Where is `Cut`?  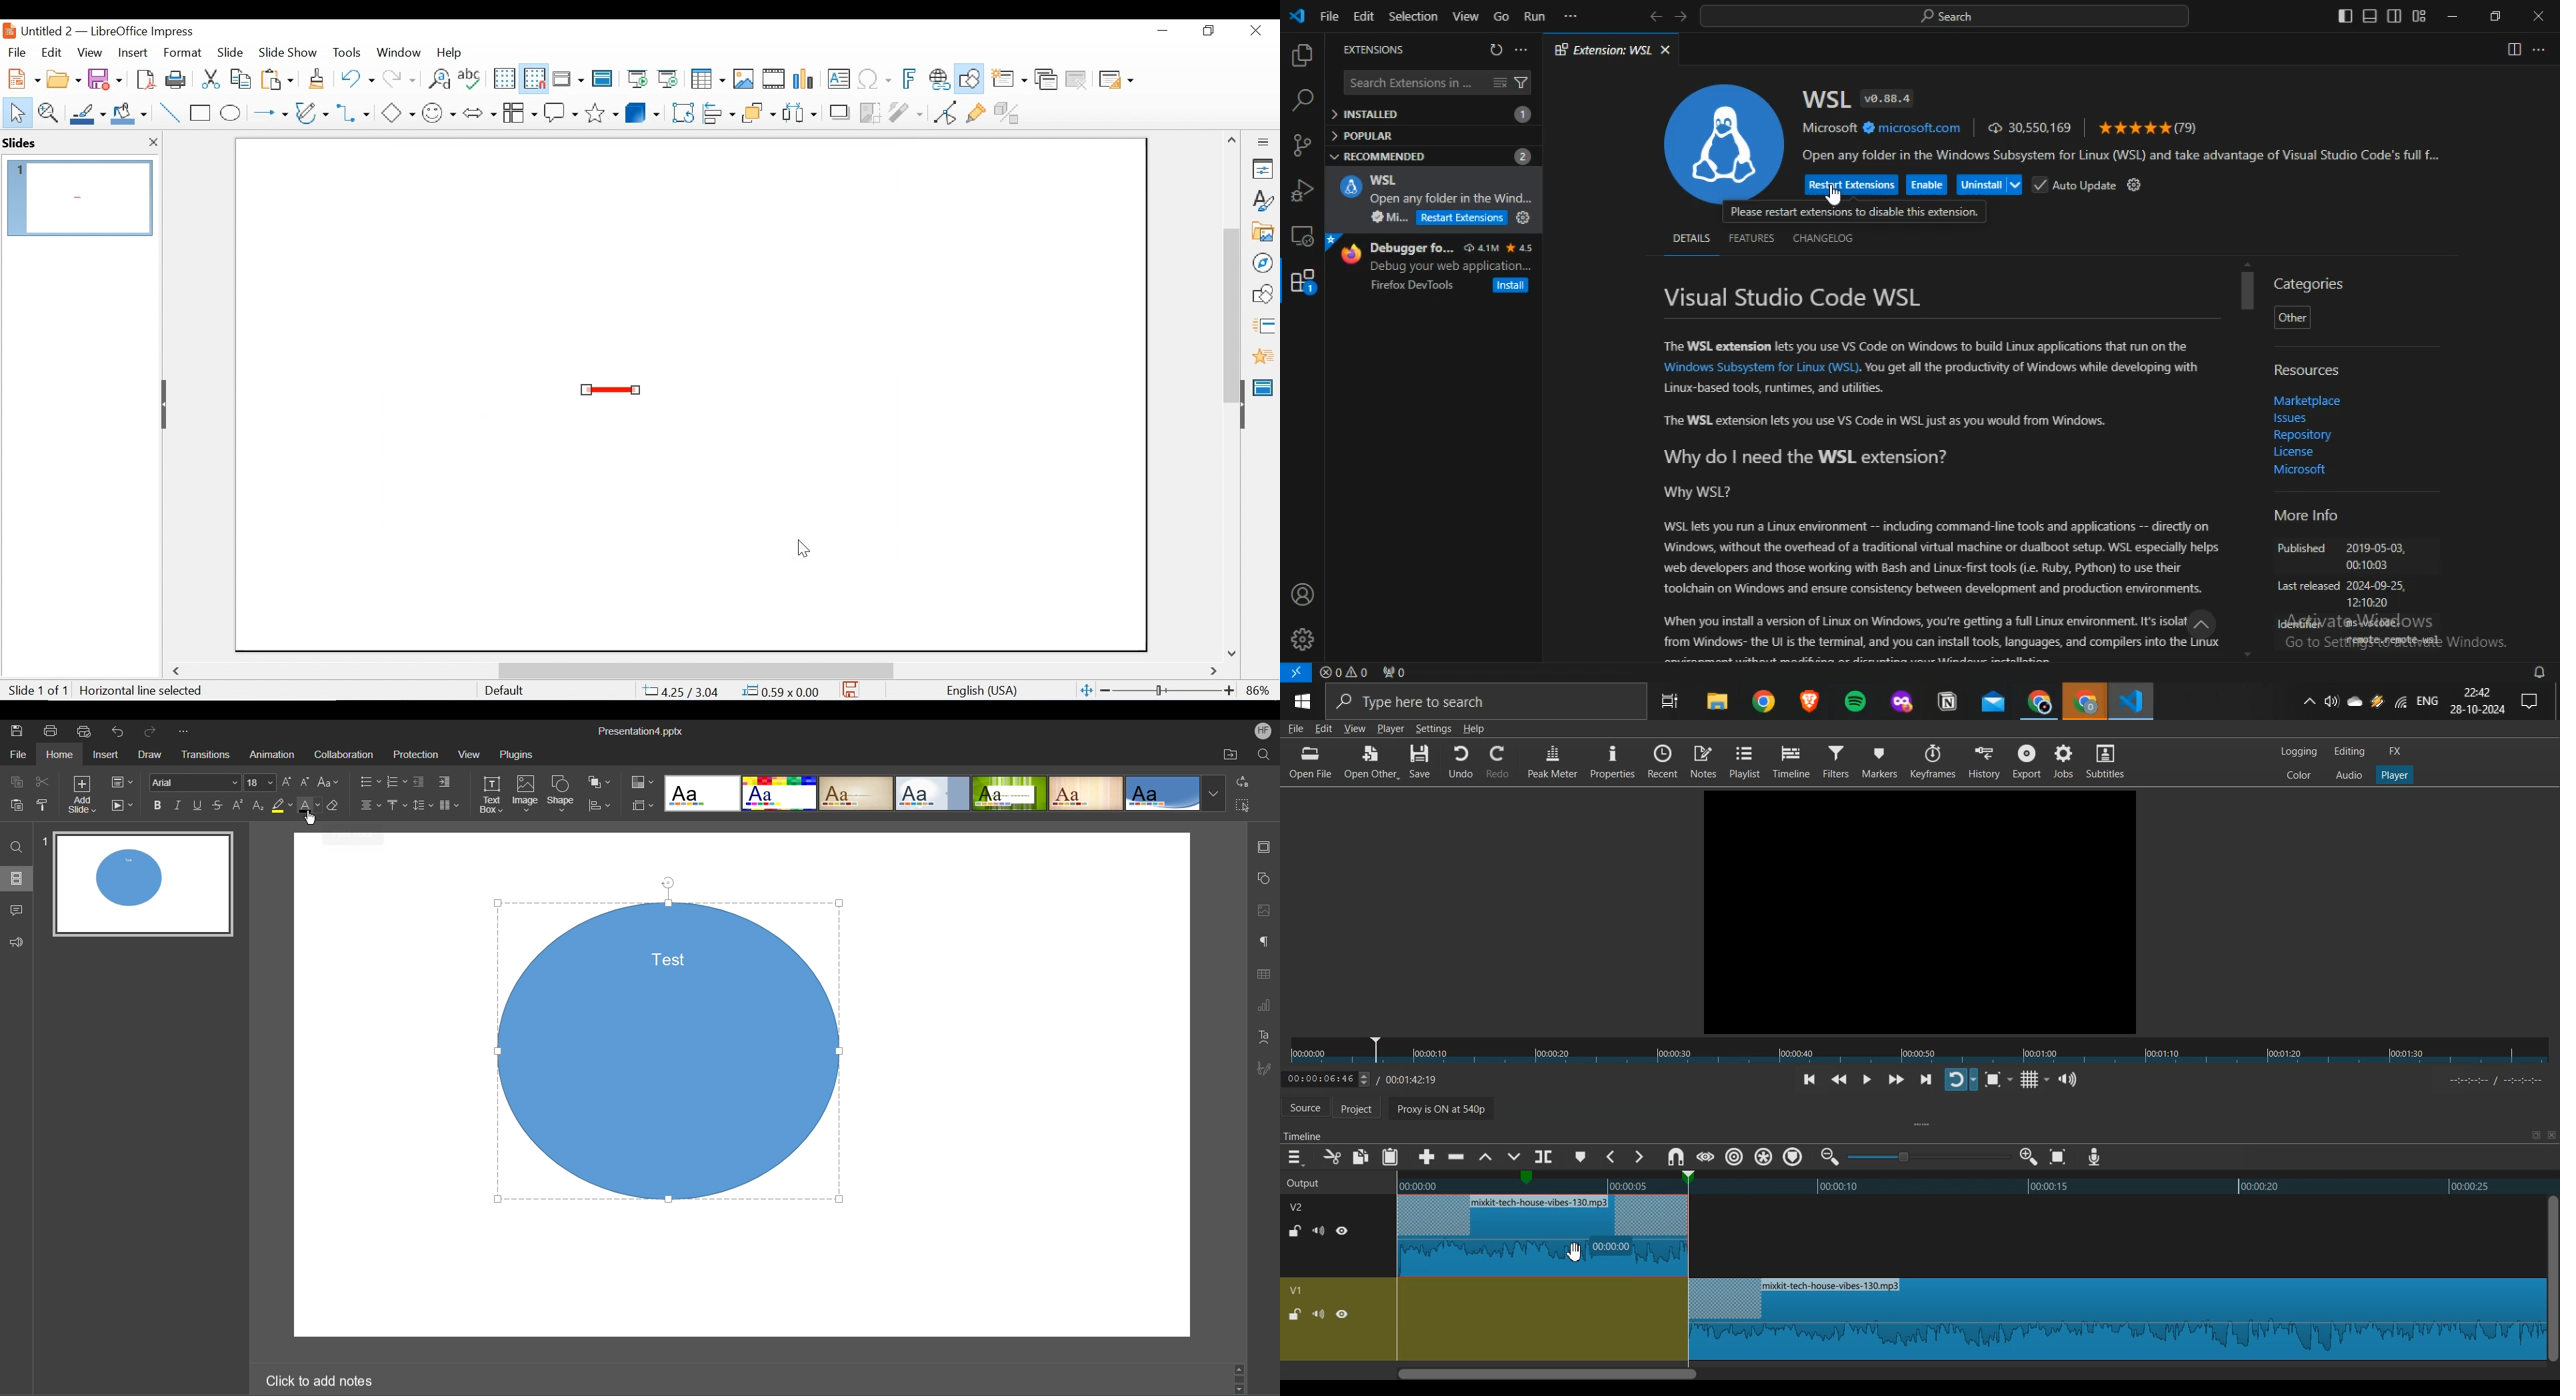 Cut is located at coordinates (46, 784).